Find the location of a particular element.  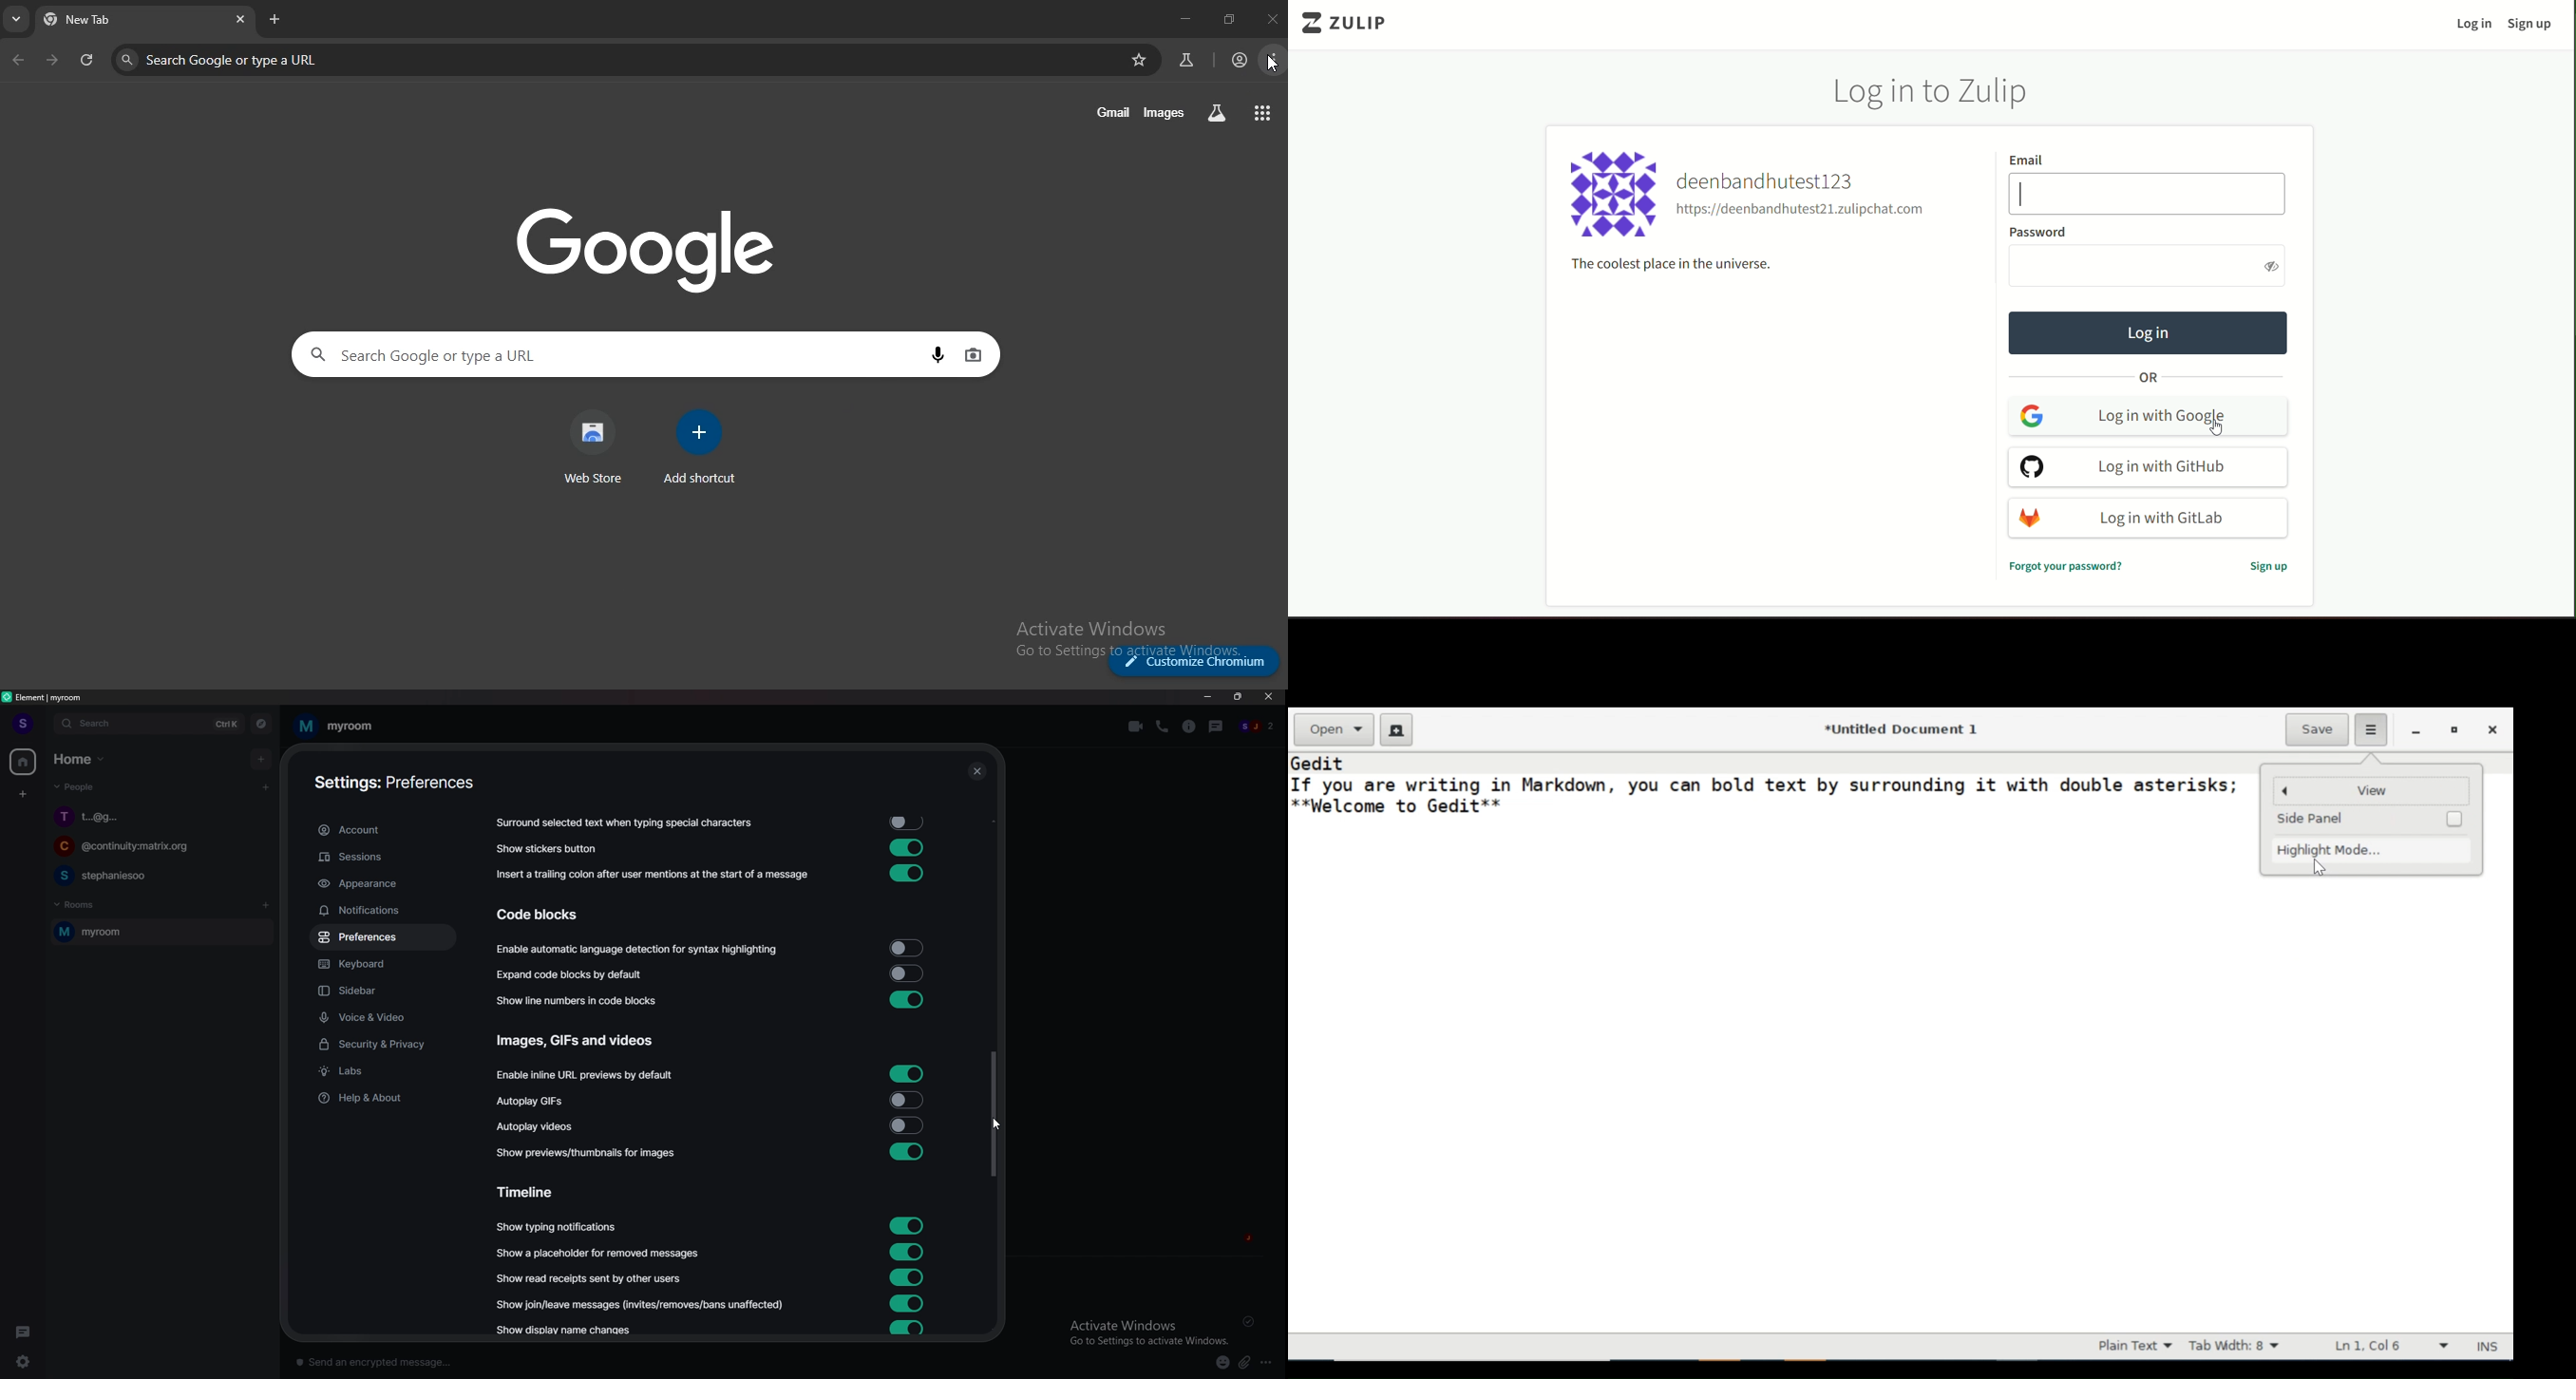

toggle is located at coordinates (904, 874).